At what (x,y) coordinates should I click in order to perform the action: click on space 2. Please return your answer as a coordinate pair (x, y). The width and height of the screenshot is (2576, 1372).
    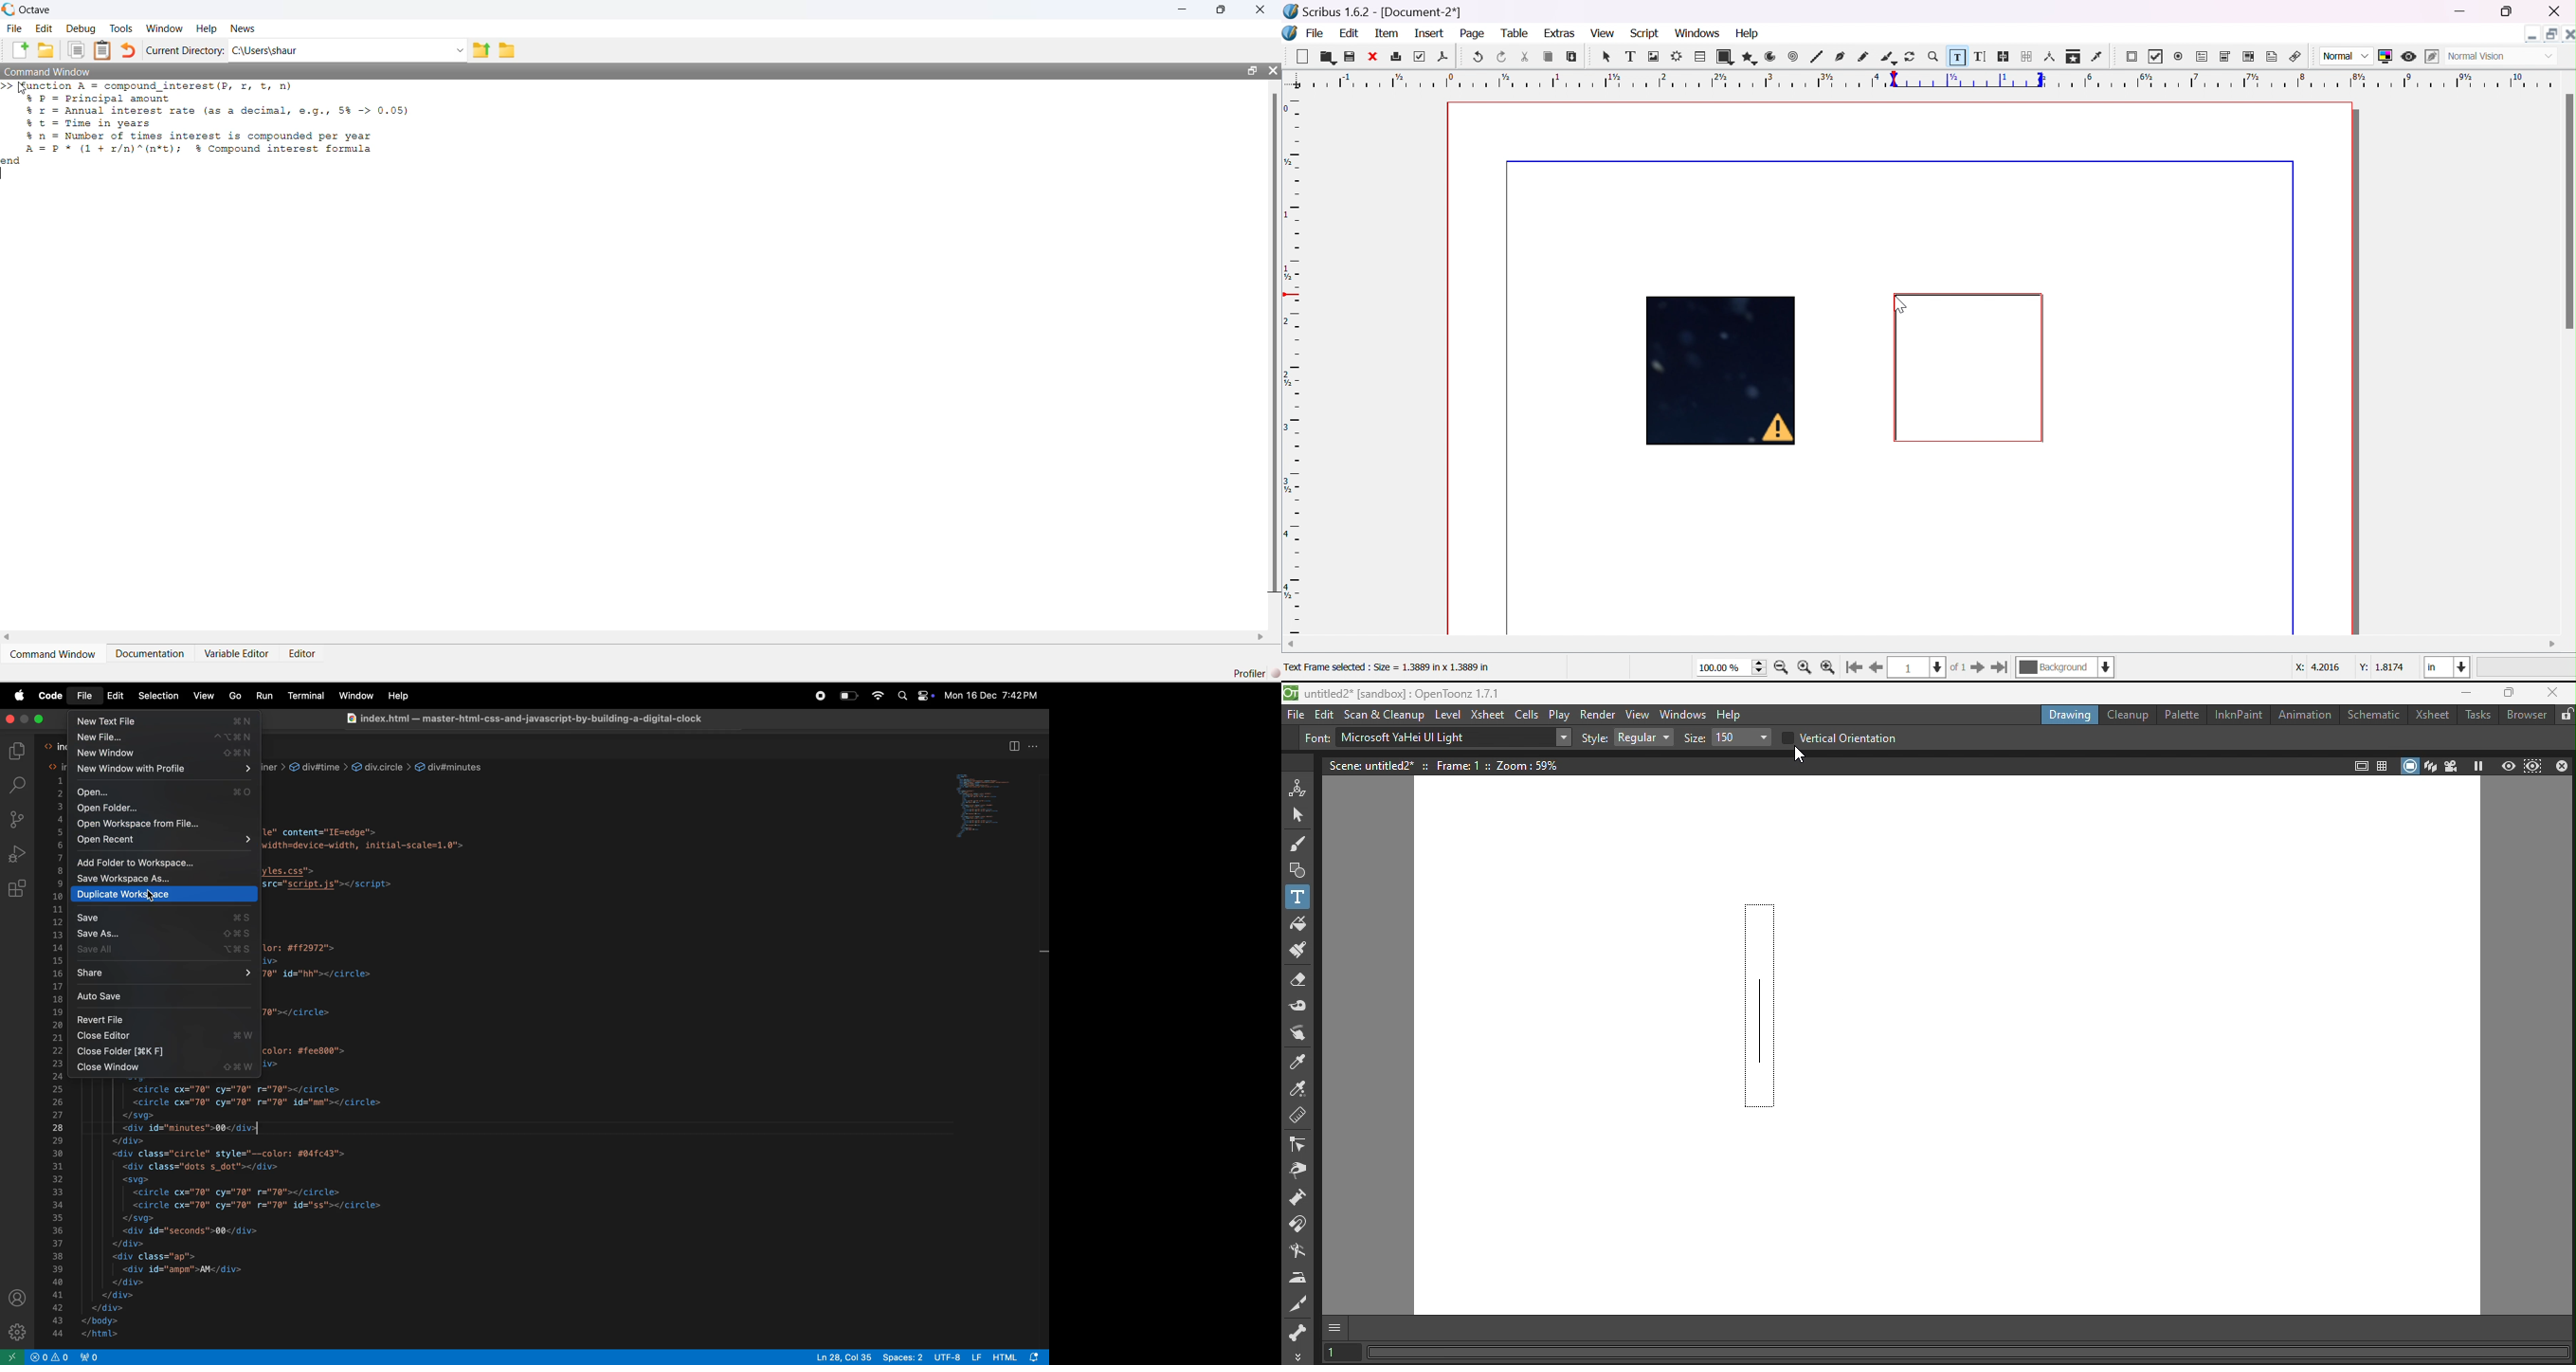
    Looking at the image, I should click on (901, 1357).